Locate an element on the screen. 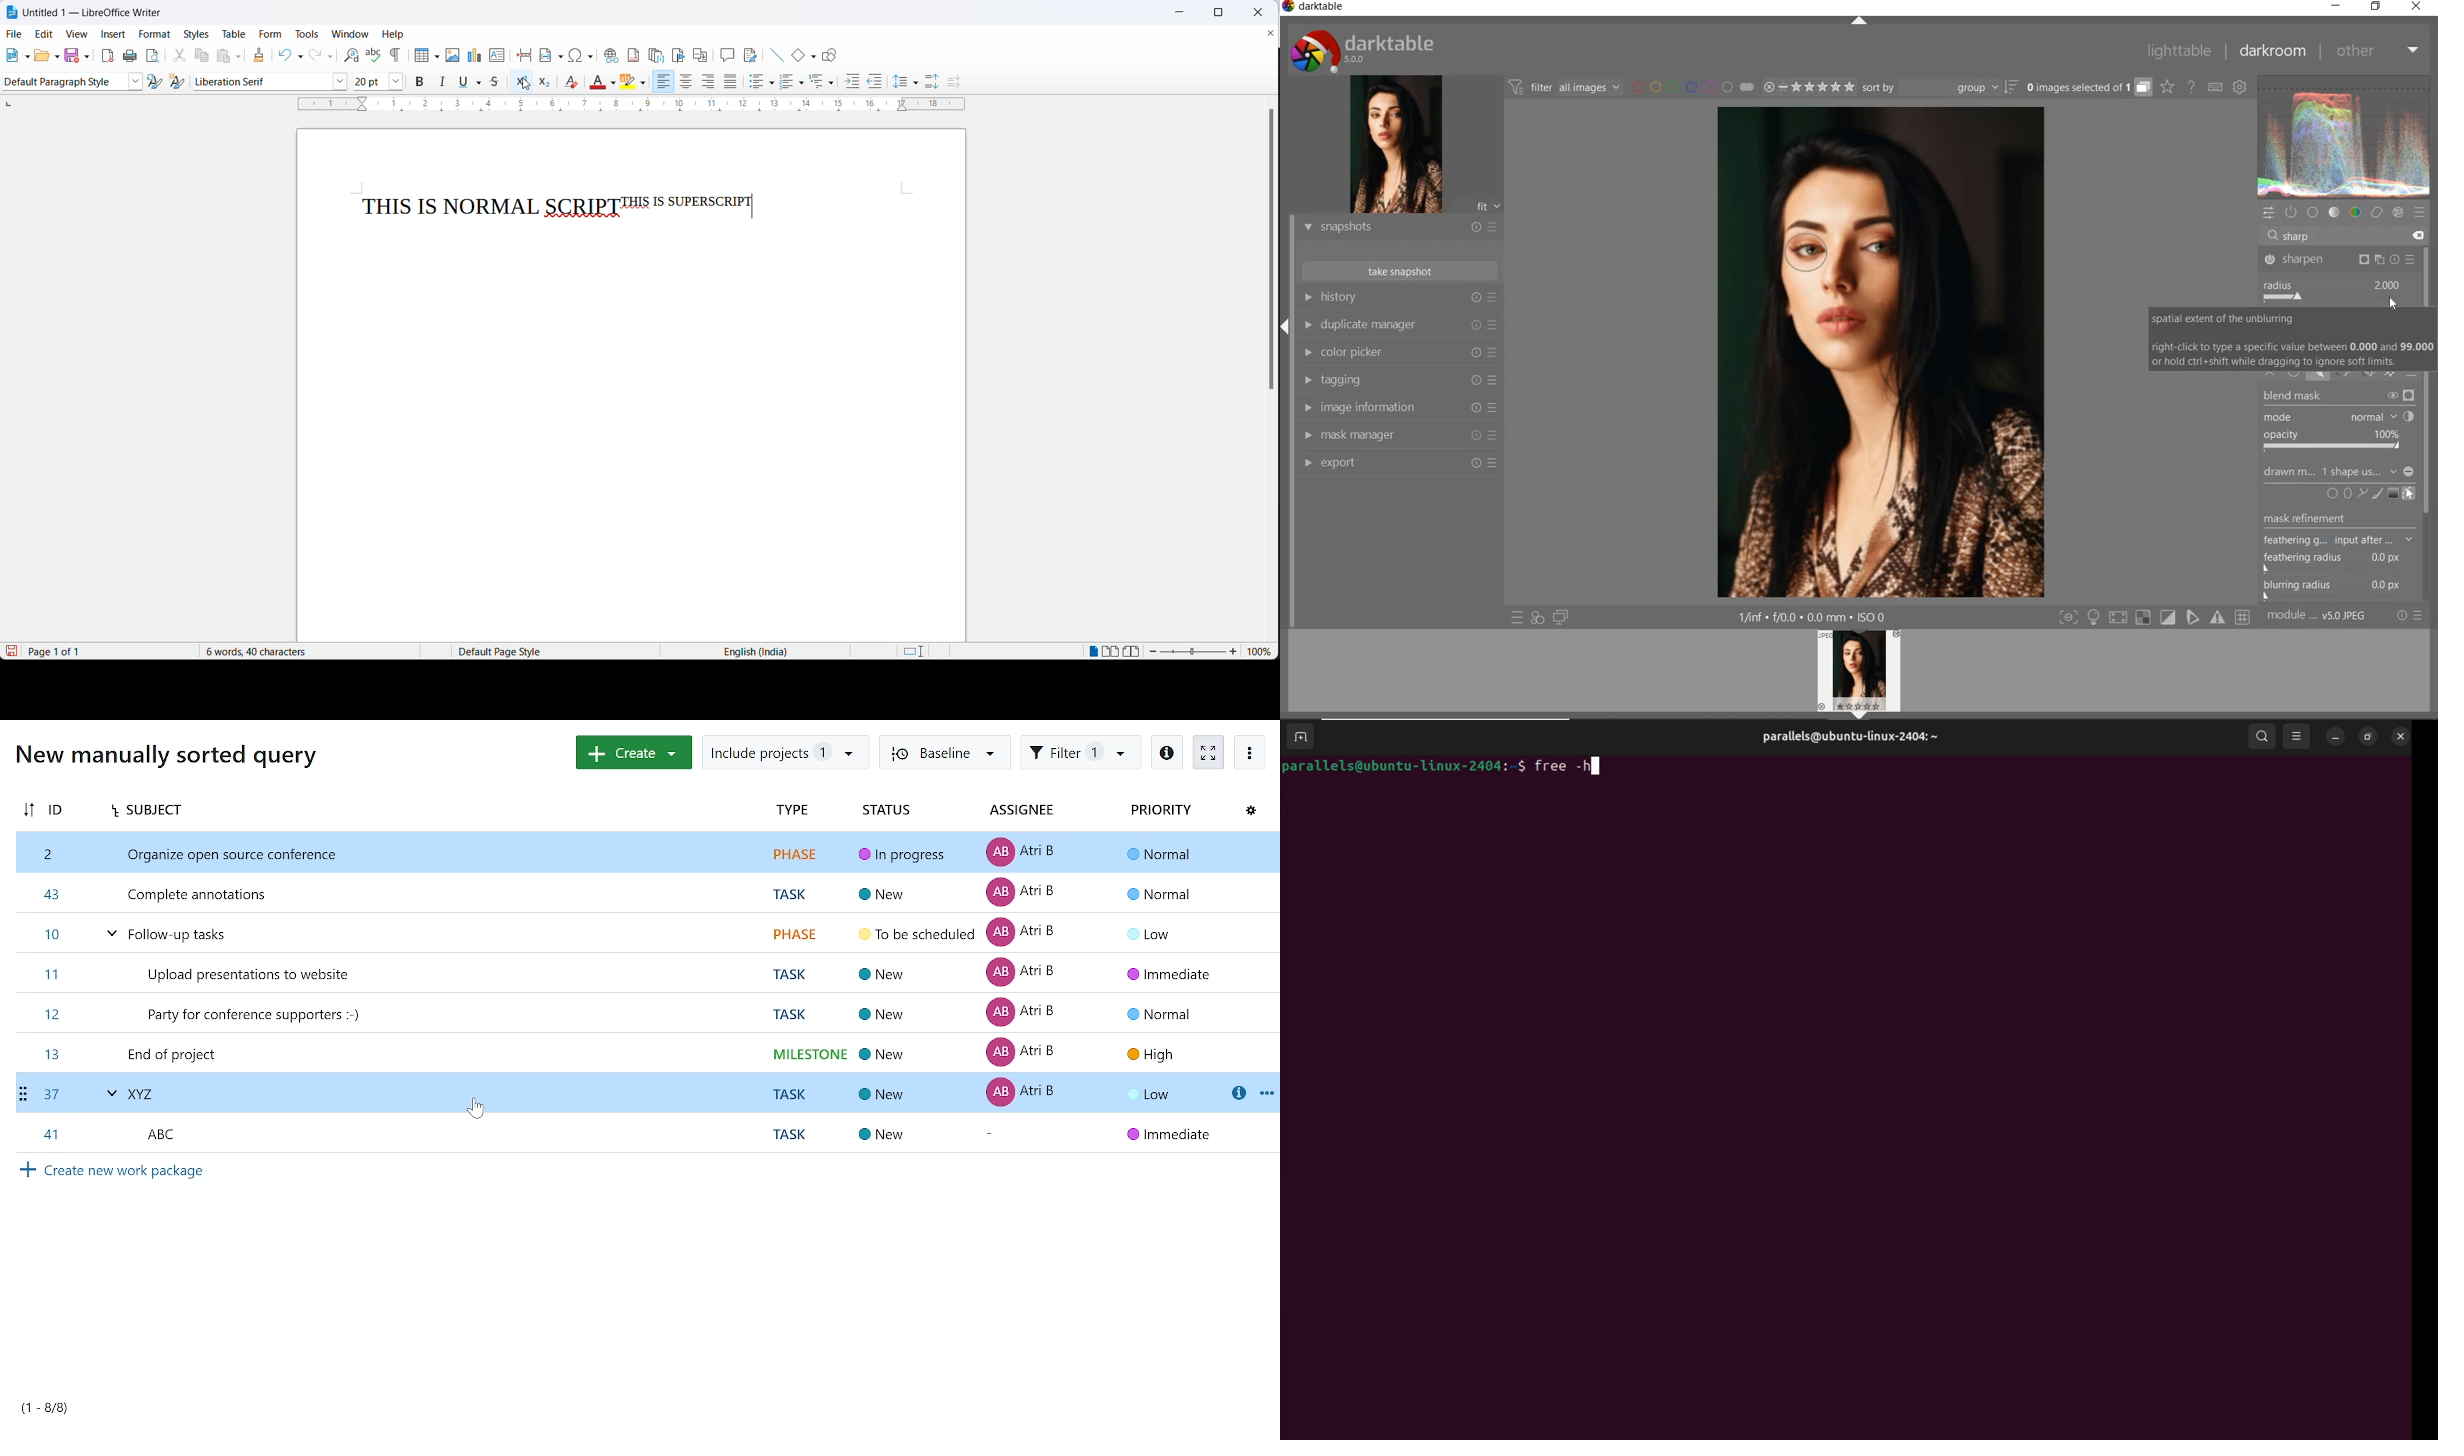 This screenshot has width=2464, height=1456. Minimize is located at coordinates (2410, 472).